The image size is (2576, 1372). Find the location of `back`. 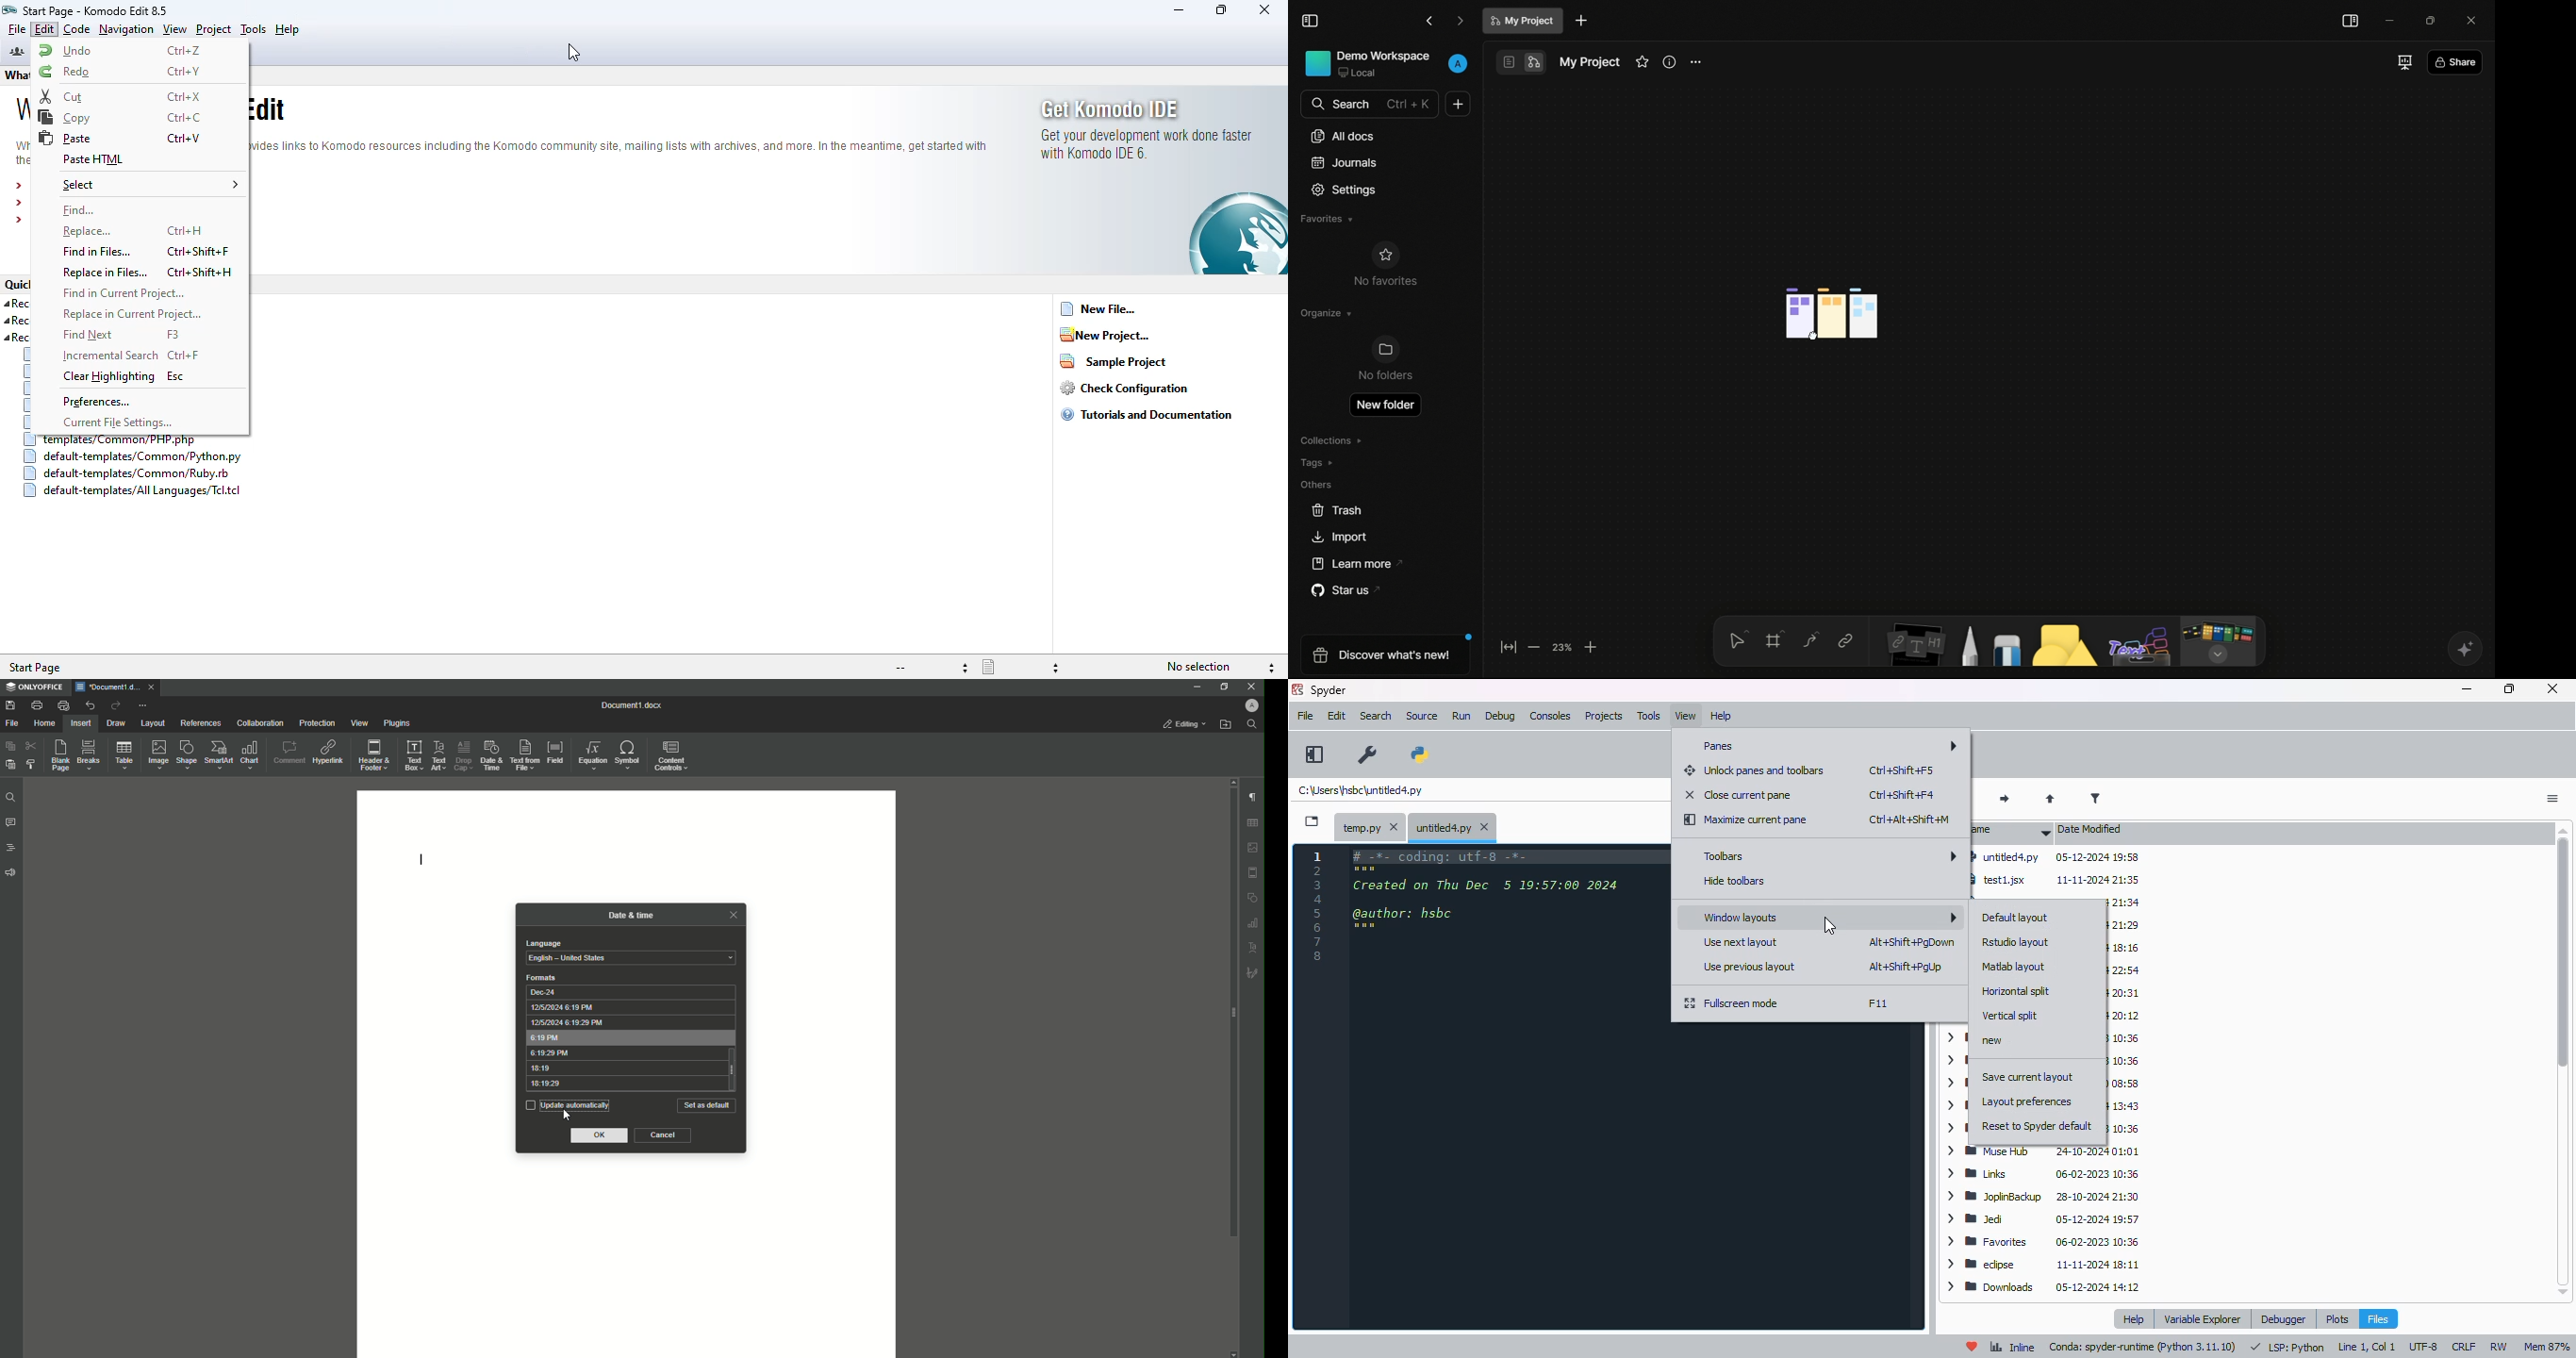

back is located at coordinates (1430, 21).